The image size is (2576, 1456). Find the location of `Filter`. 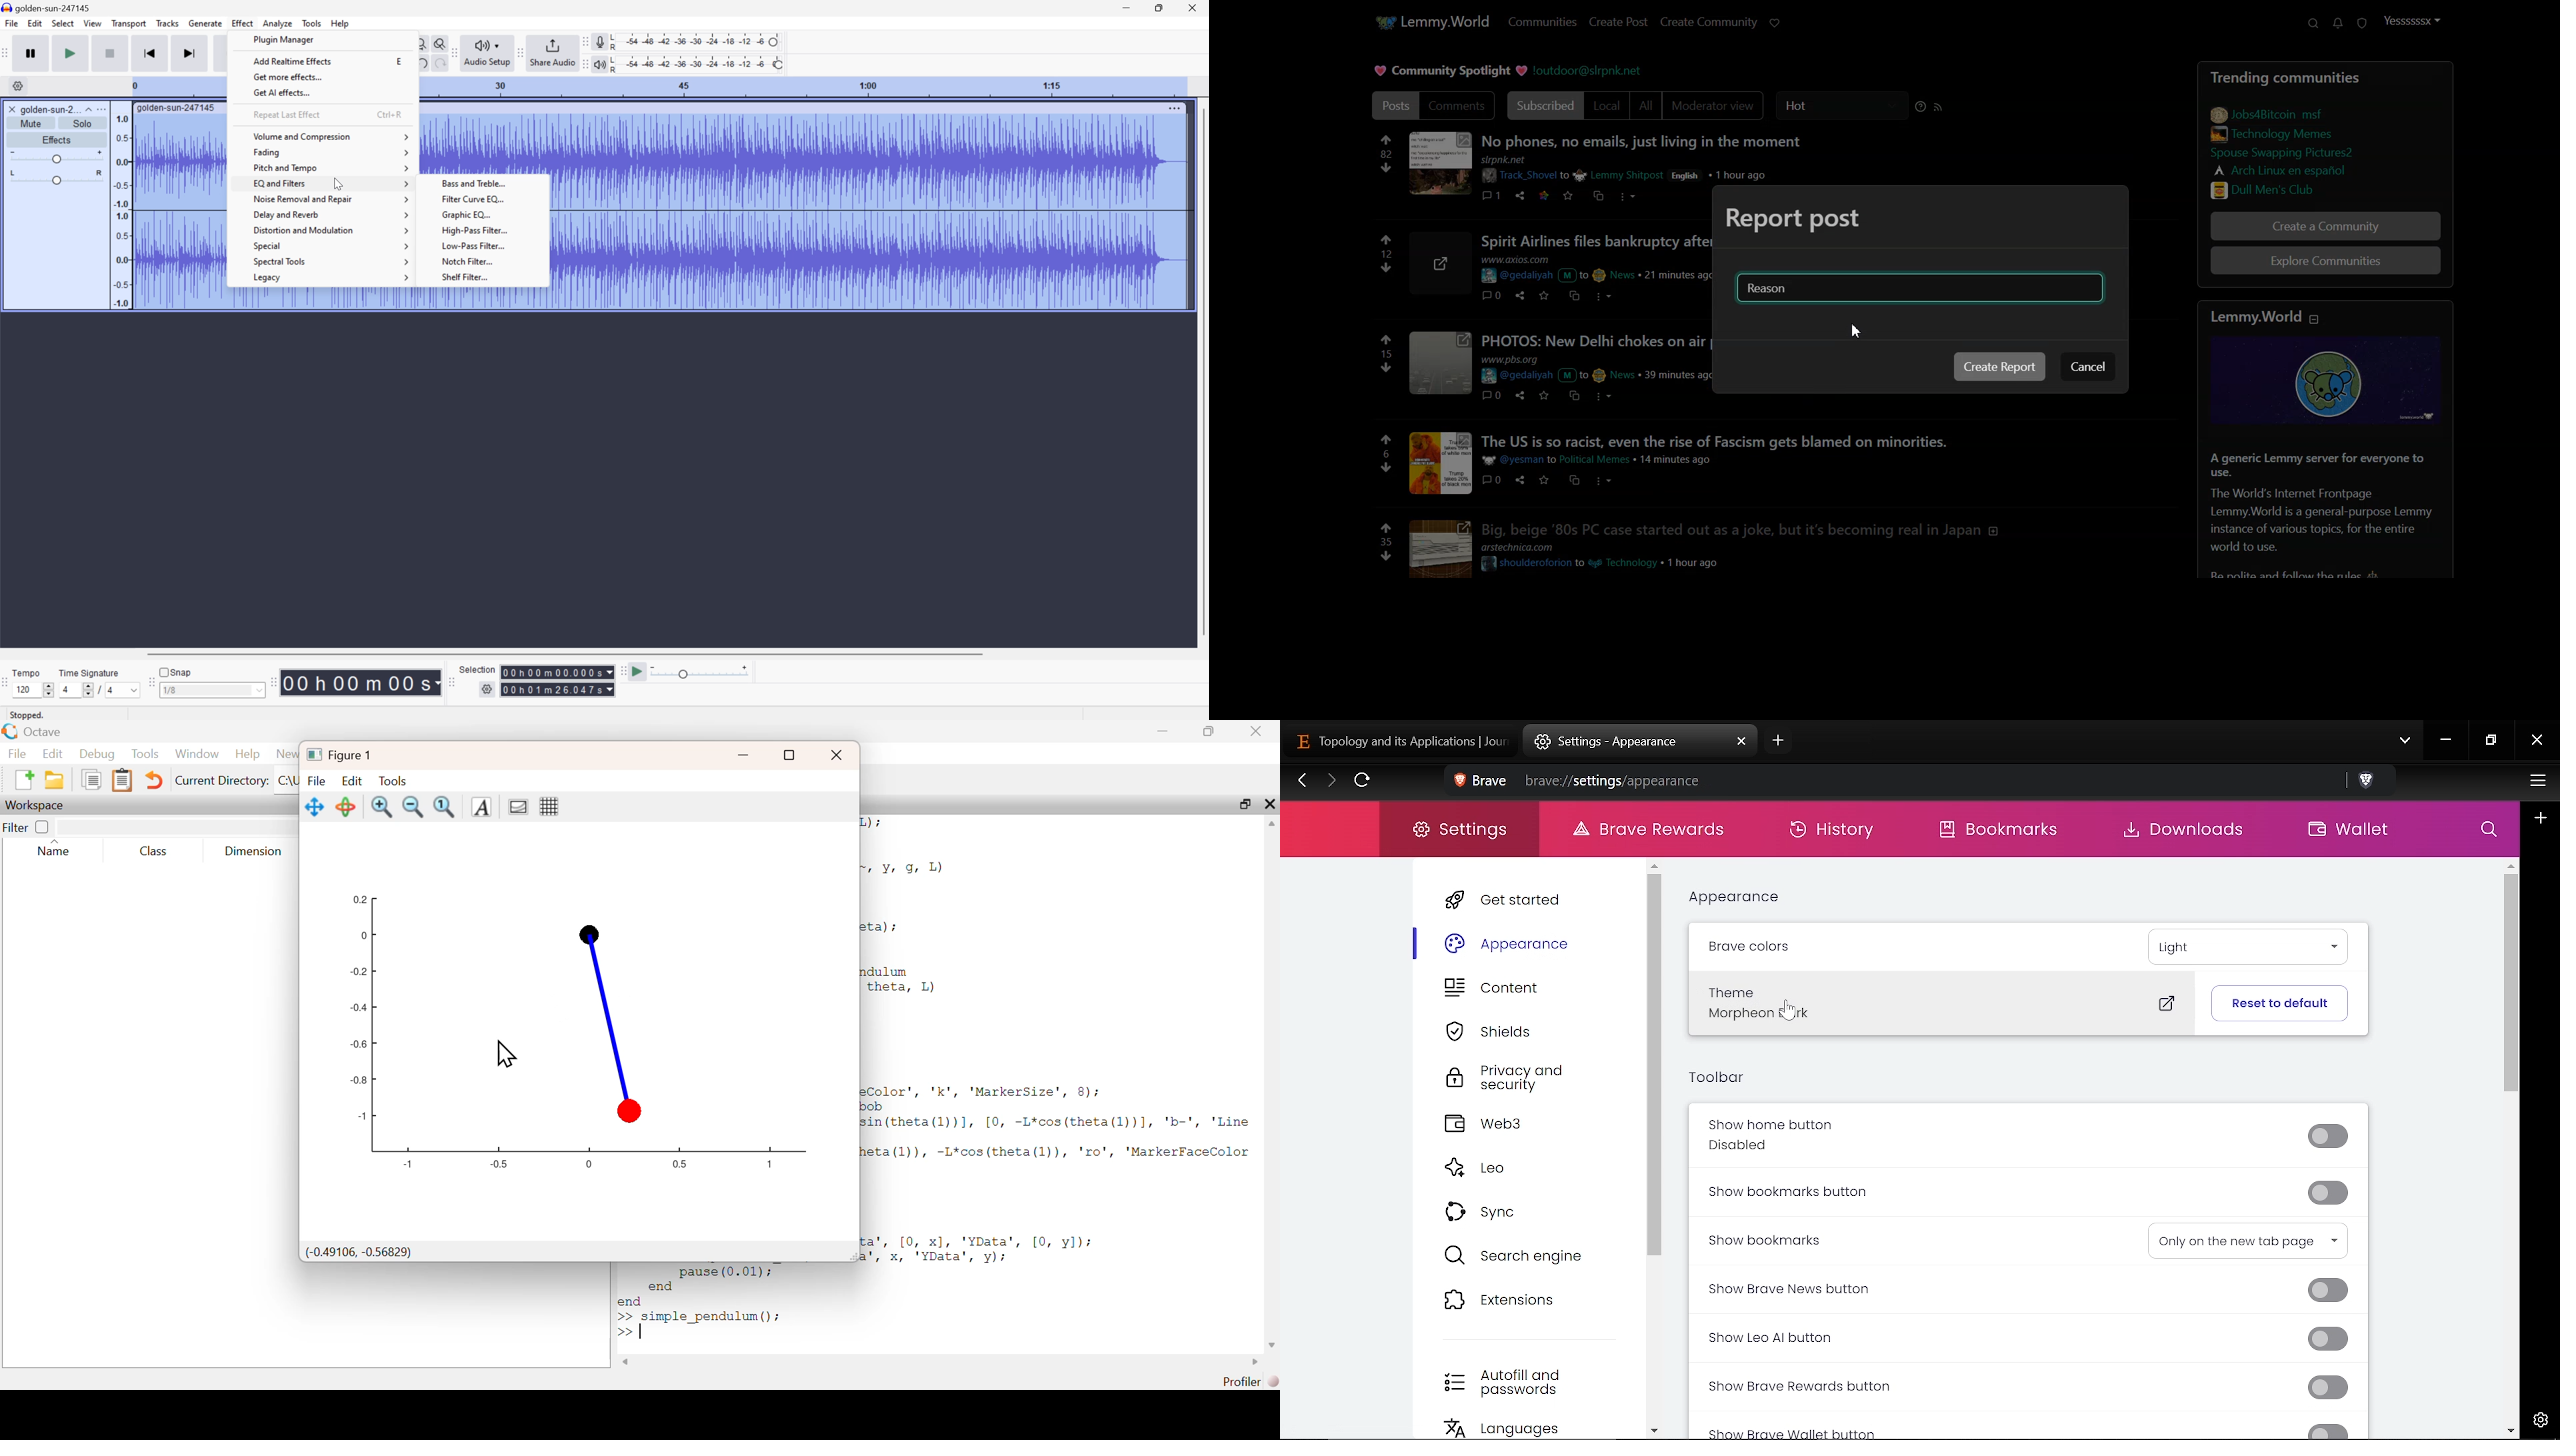

Filter is located at coordinates (28, 827).